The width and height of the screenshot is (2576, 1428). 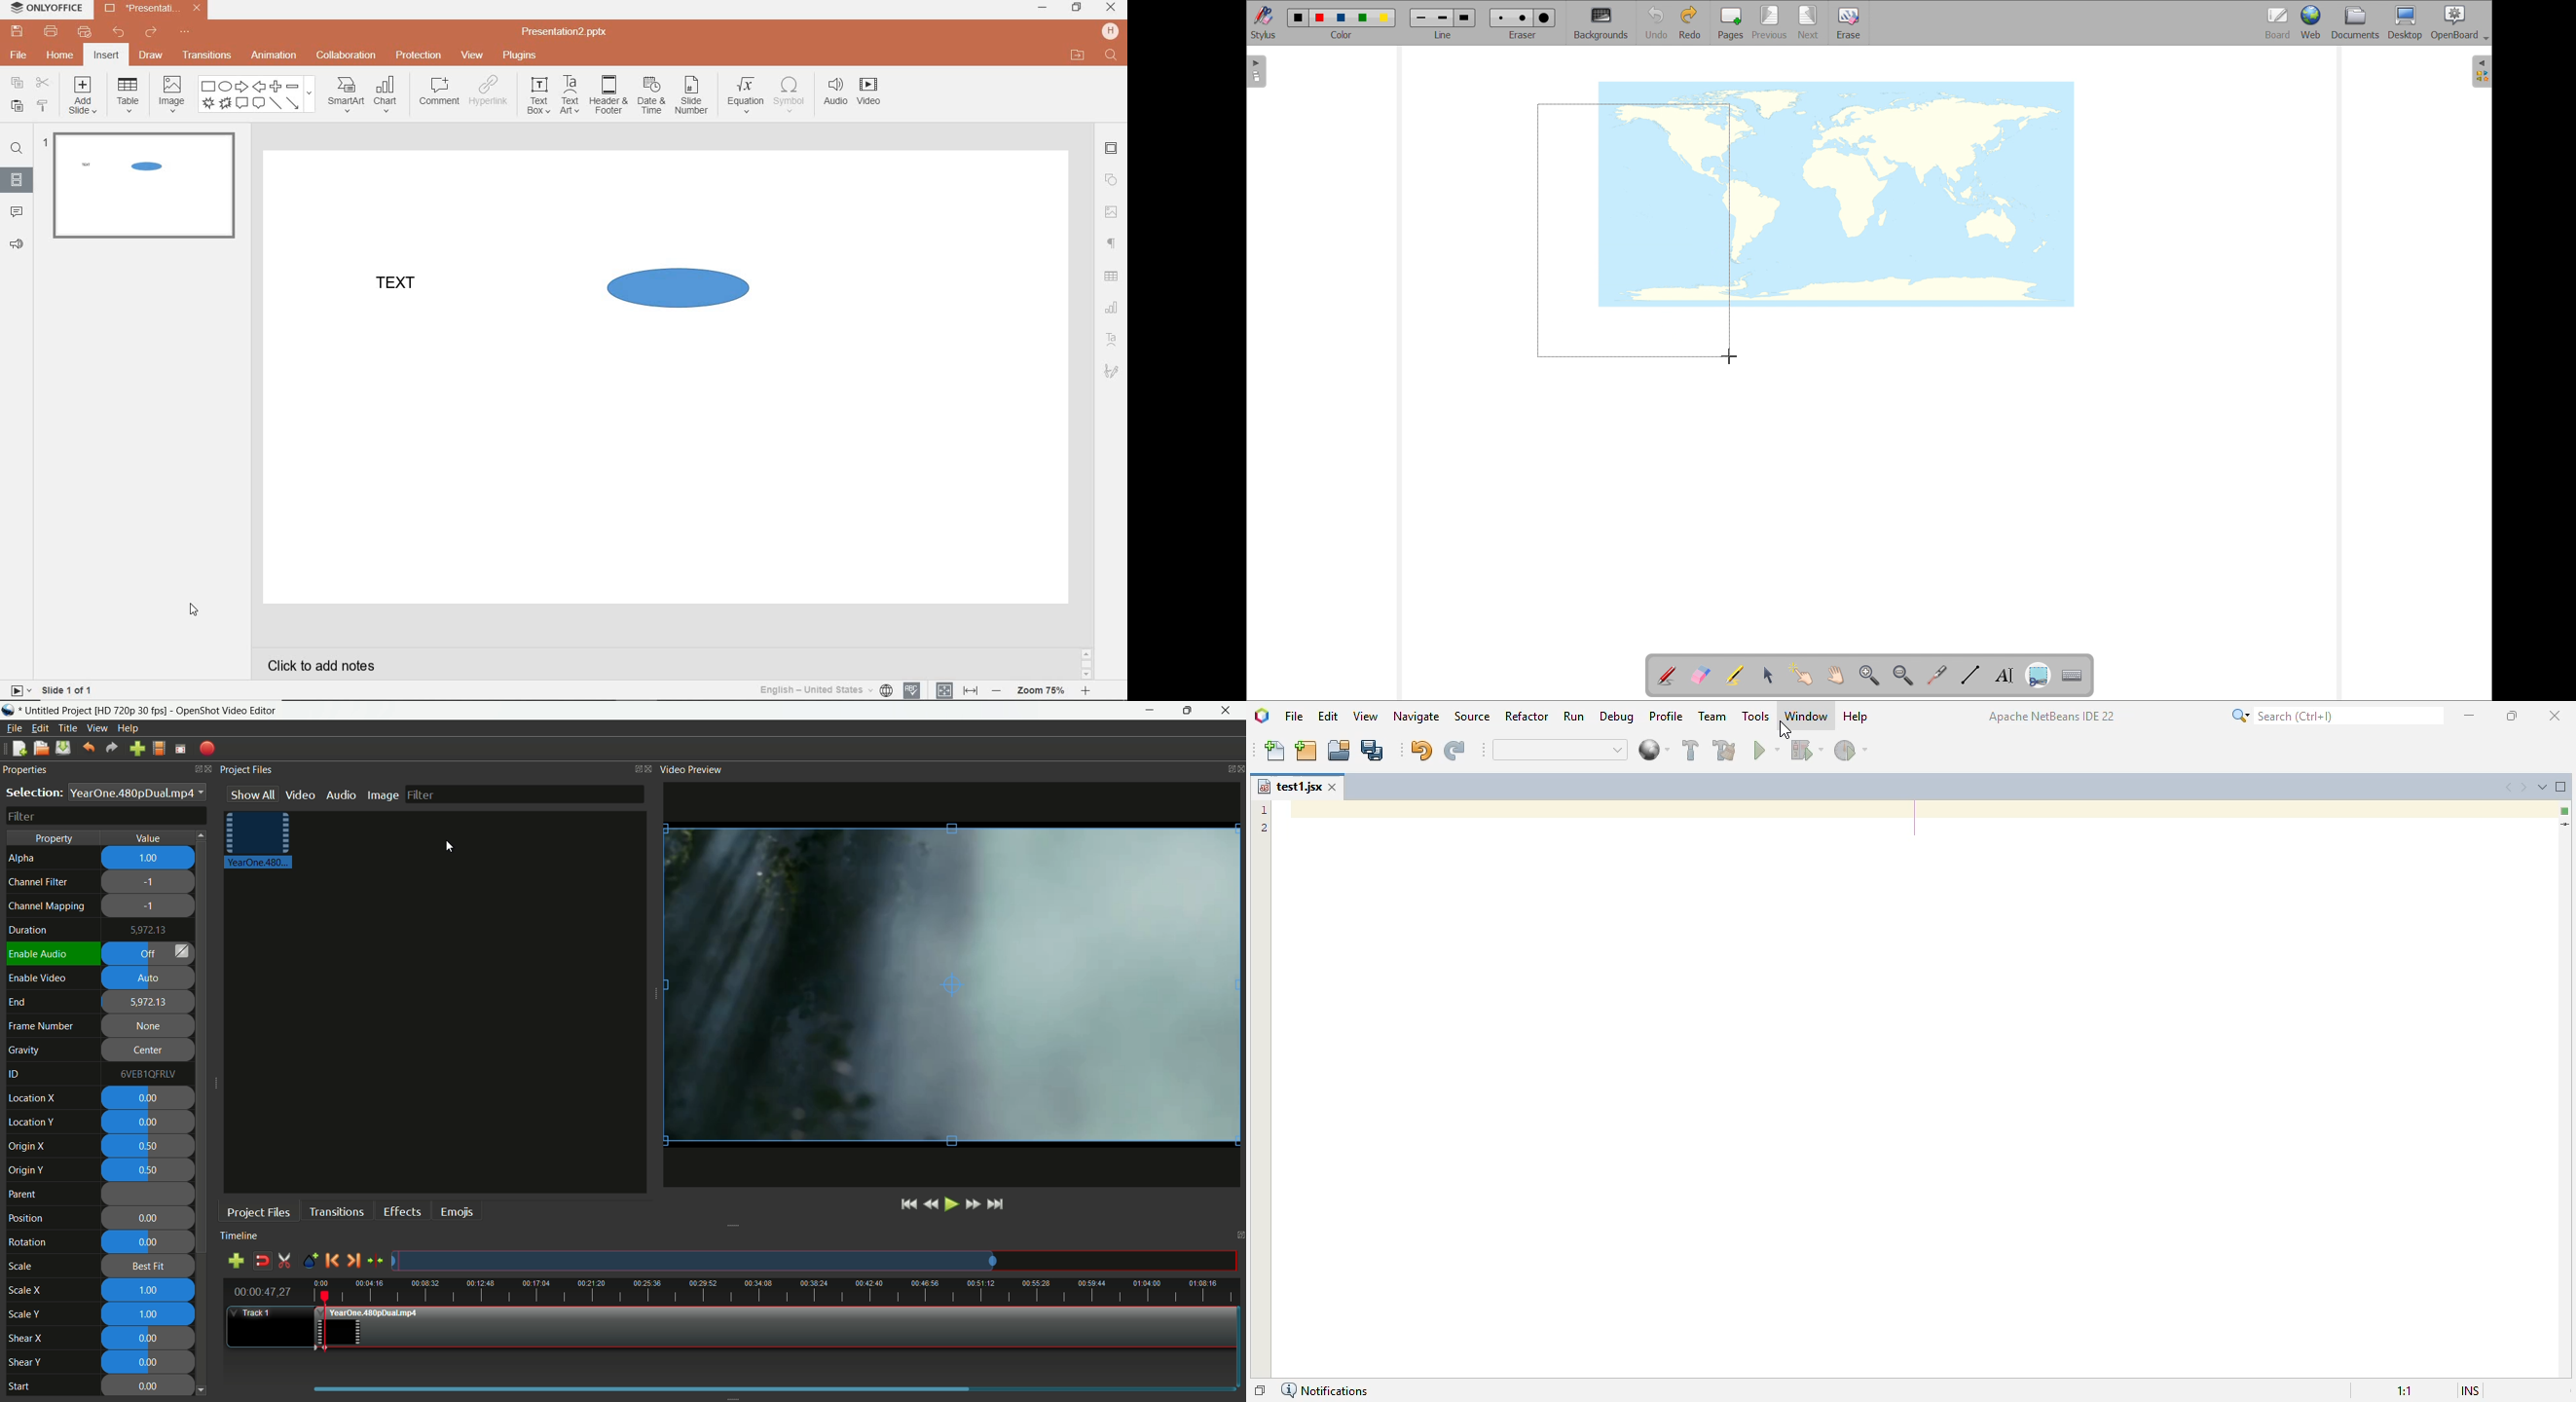 I want to click on alpha, so click(x=24, y=858).